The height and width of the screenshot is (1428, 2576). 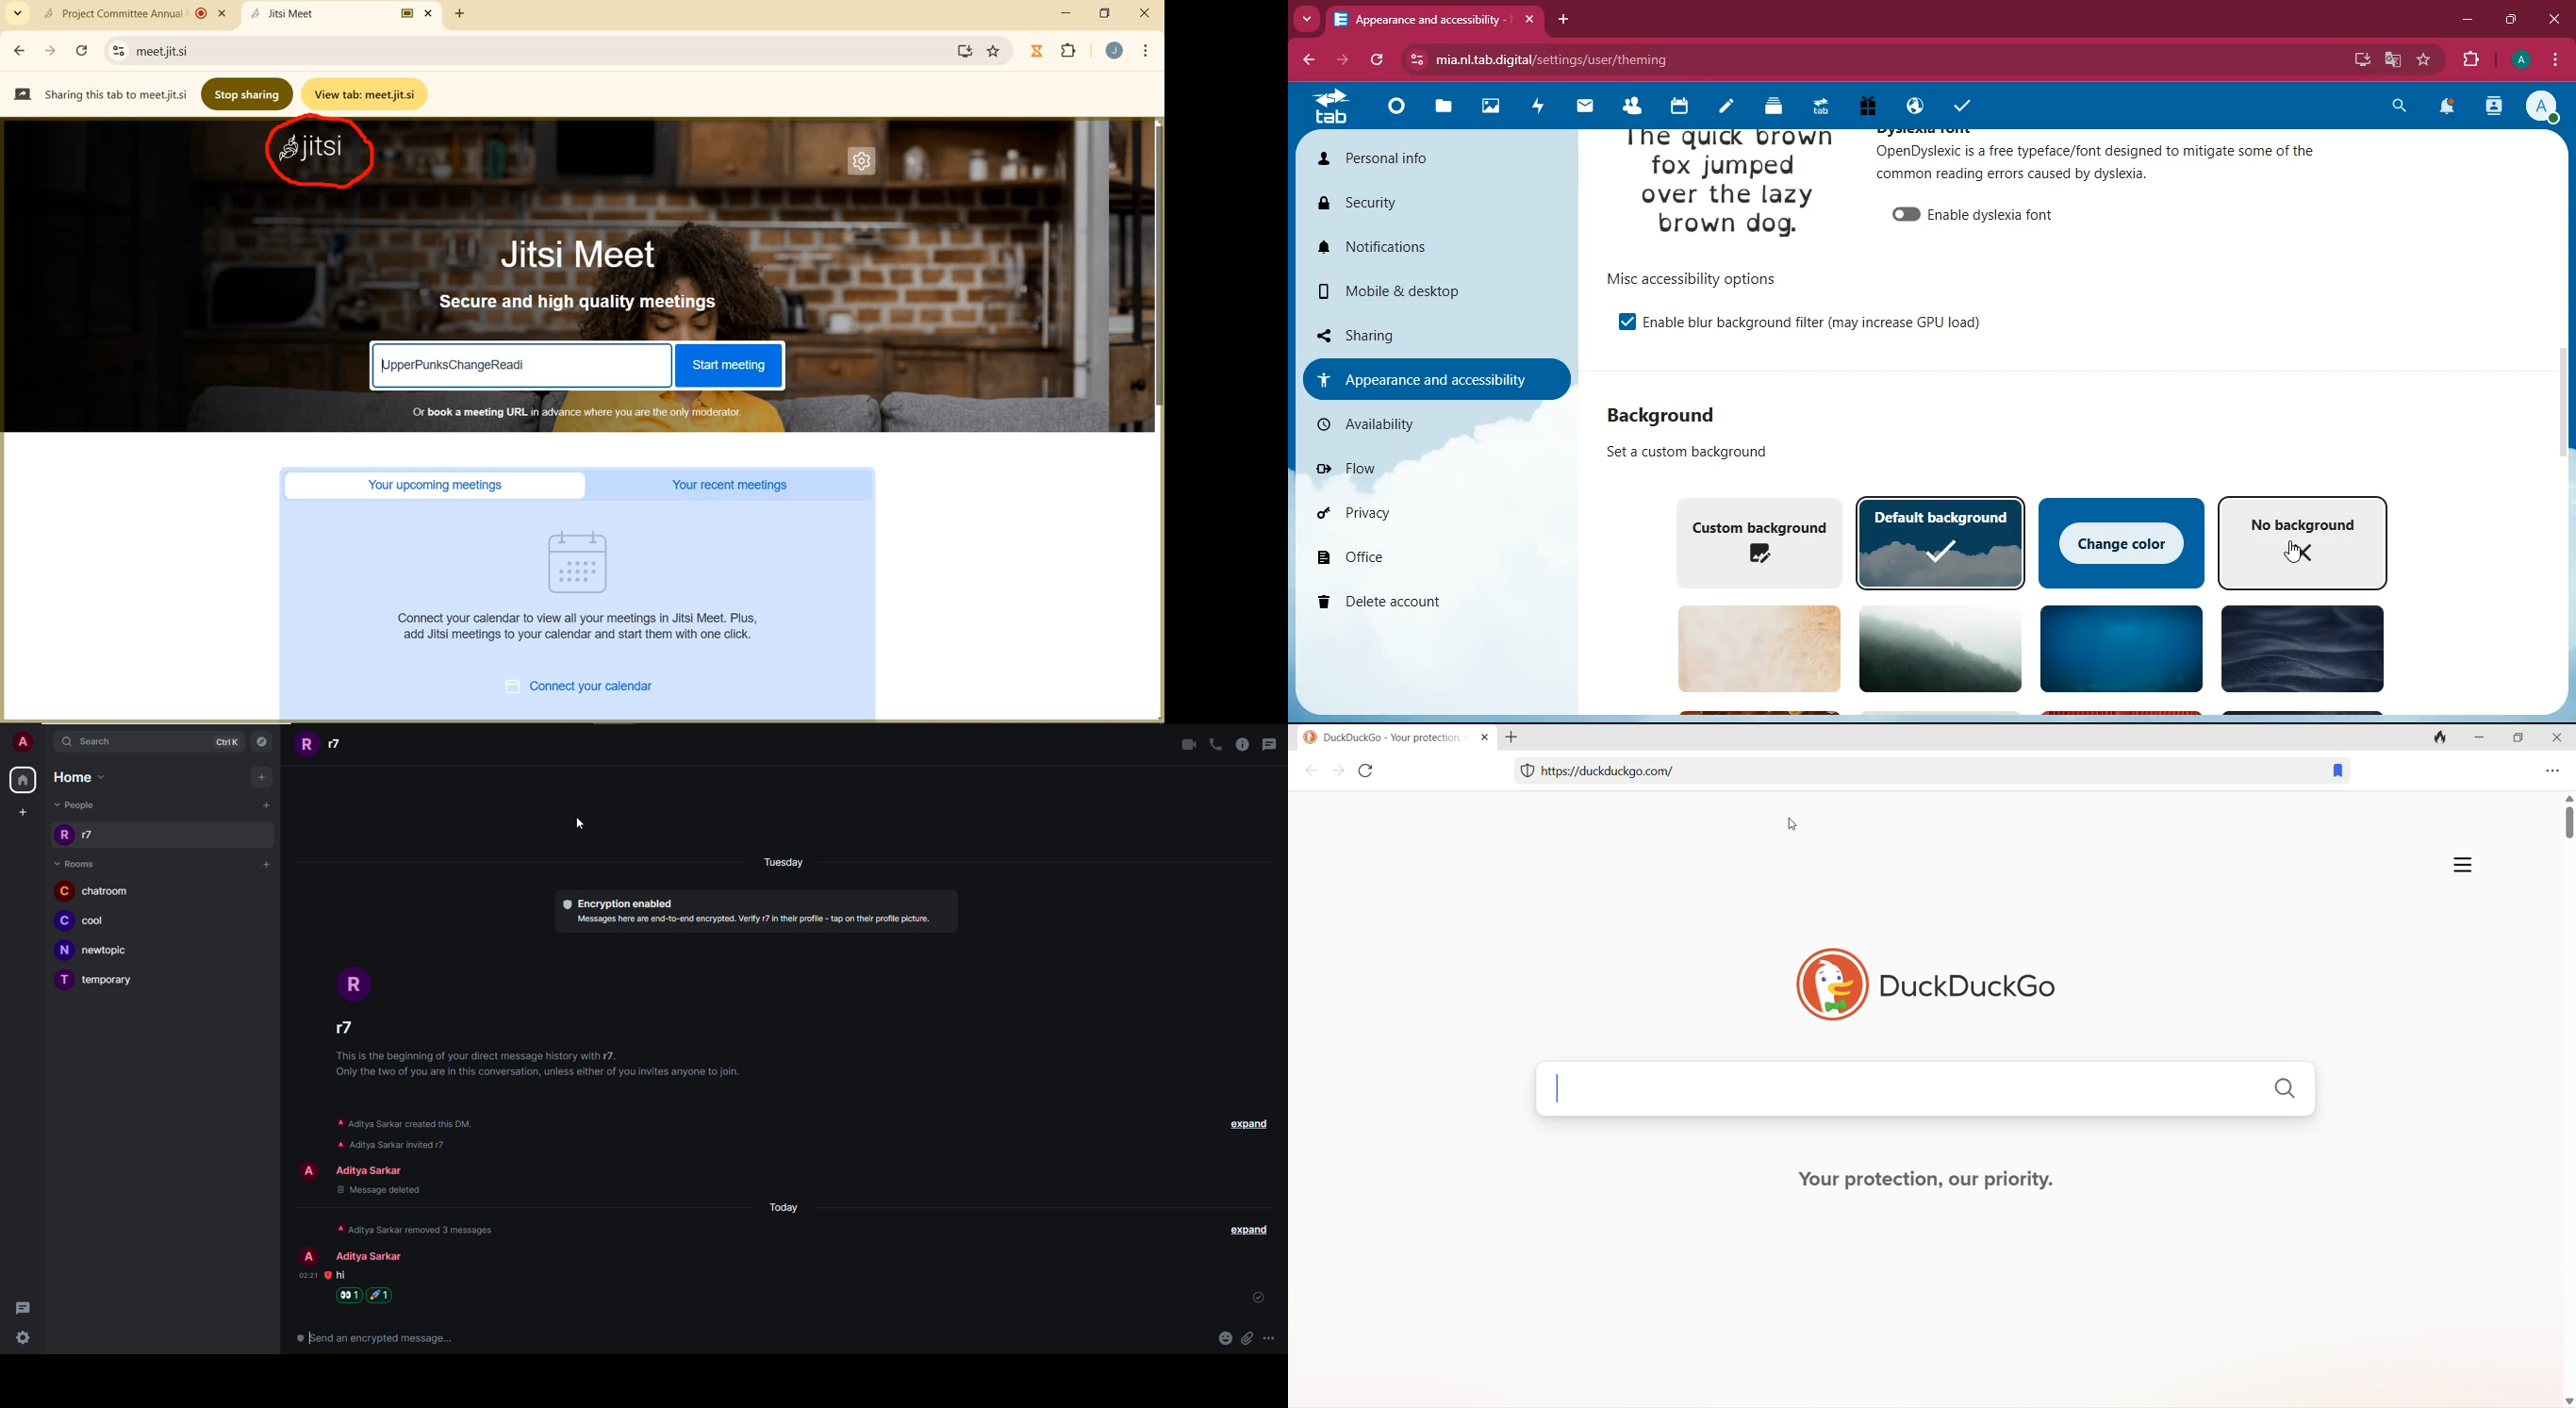 What do you see at coordinates (2299, 652) in the screenshot?
I see `background` at bounding box center [2299, 652].